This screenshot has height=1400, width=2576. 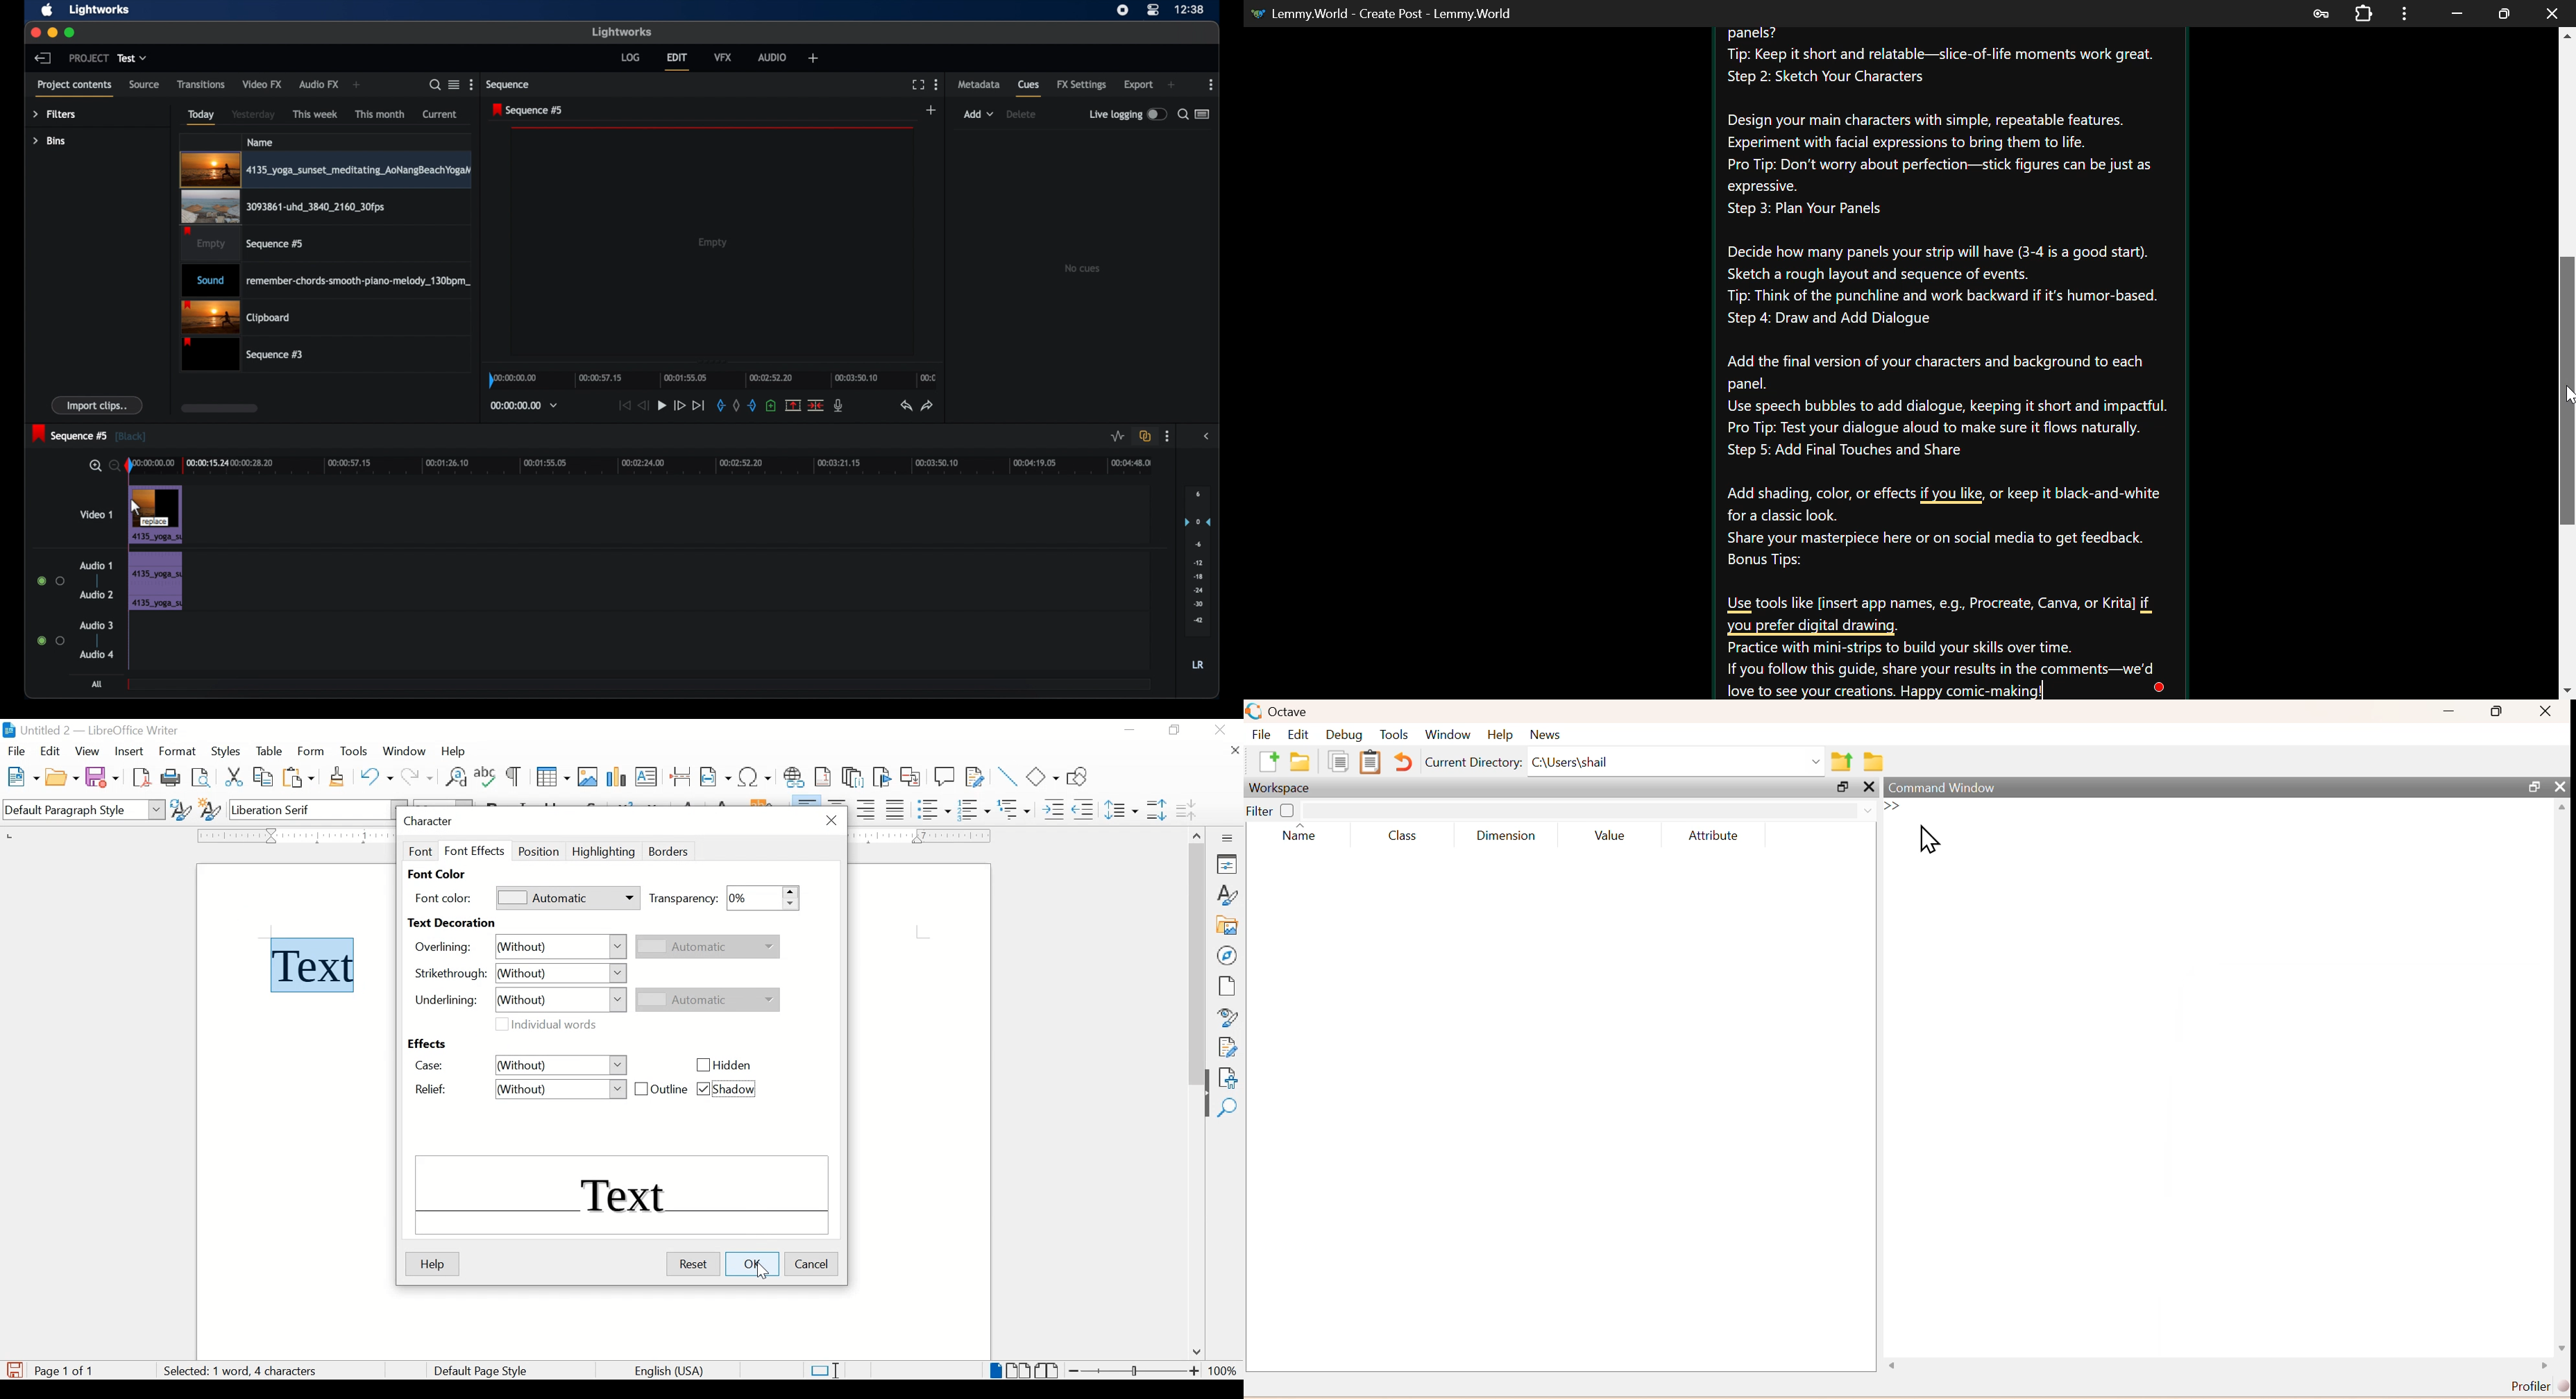 I want to click on properties, so click(x=1228, y=864).